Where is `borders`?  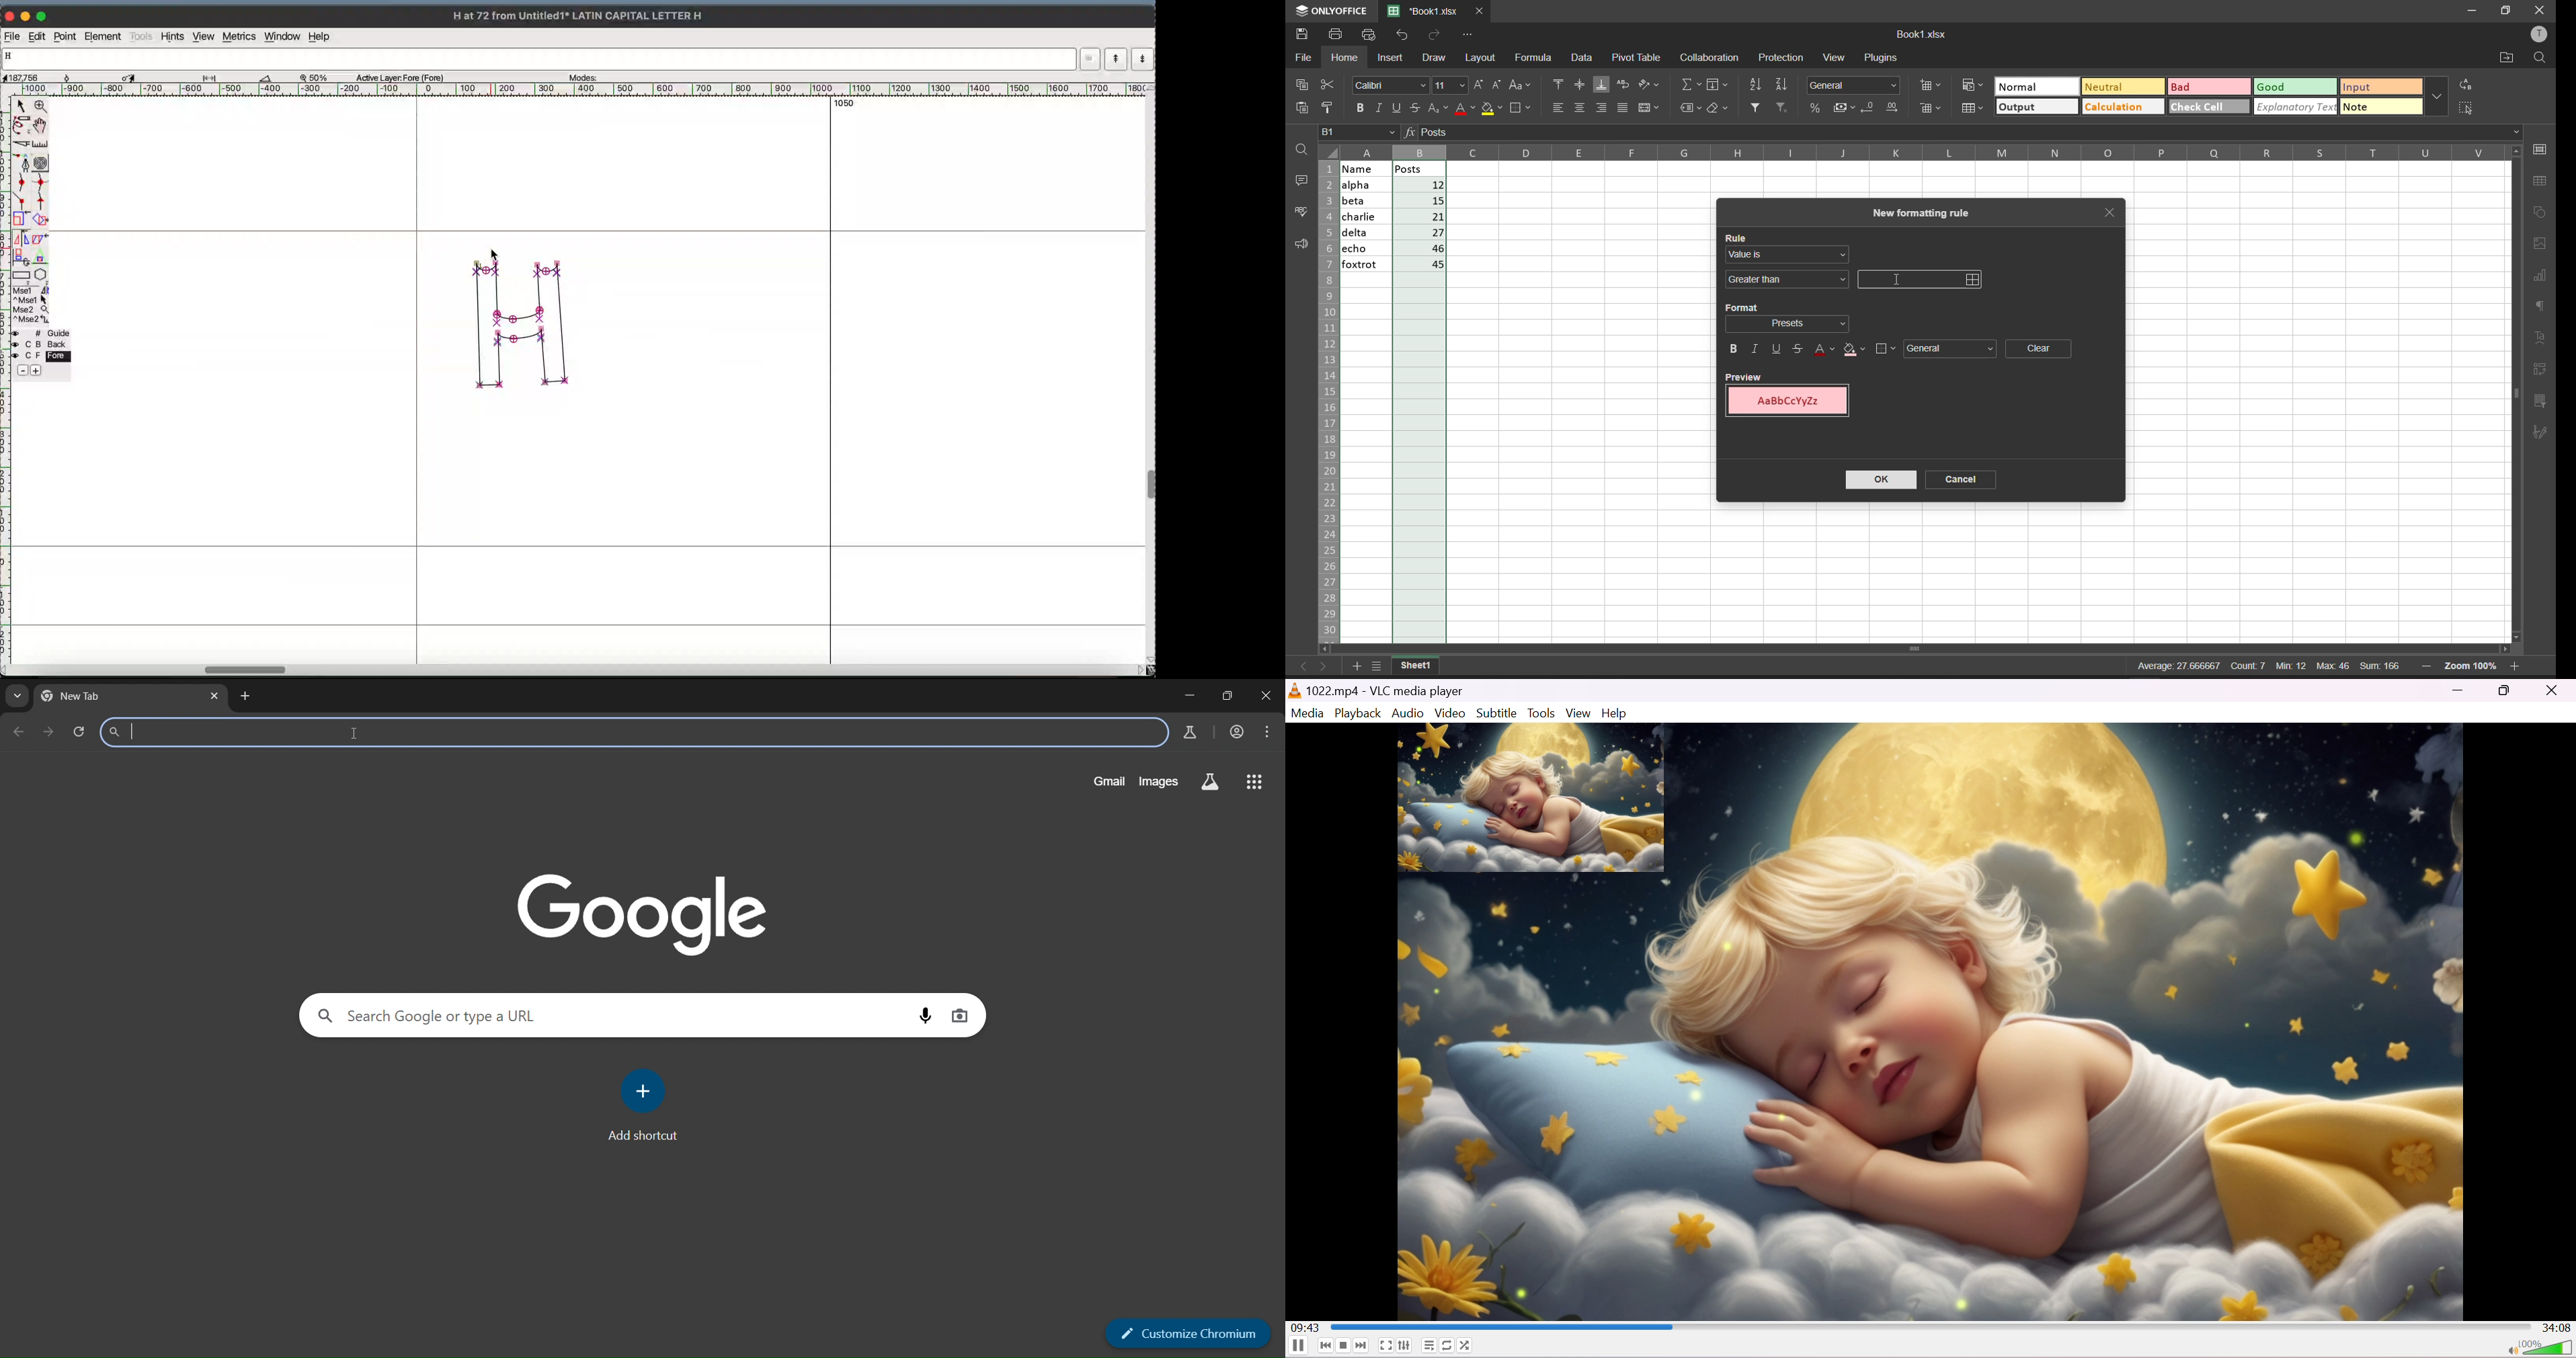
borders is located at coordinates (1520, 109).